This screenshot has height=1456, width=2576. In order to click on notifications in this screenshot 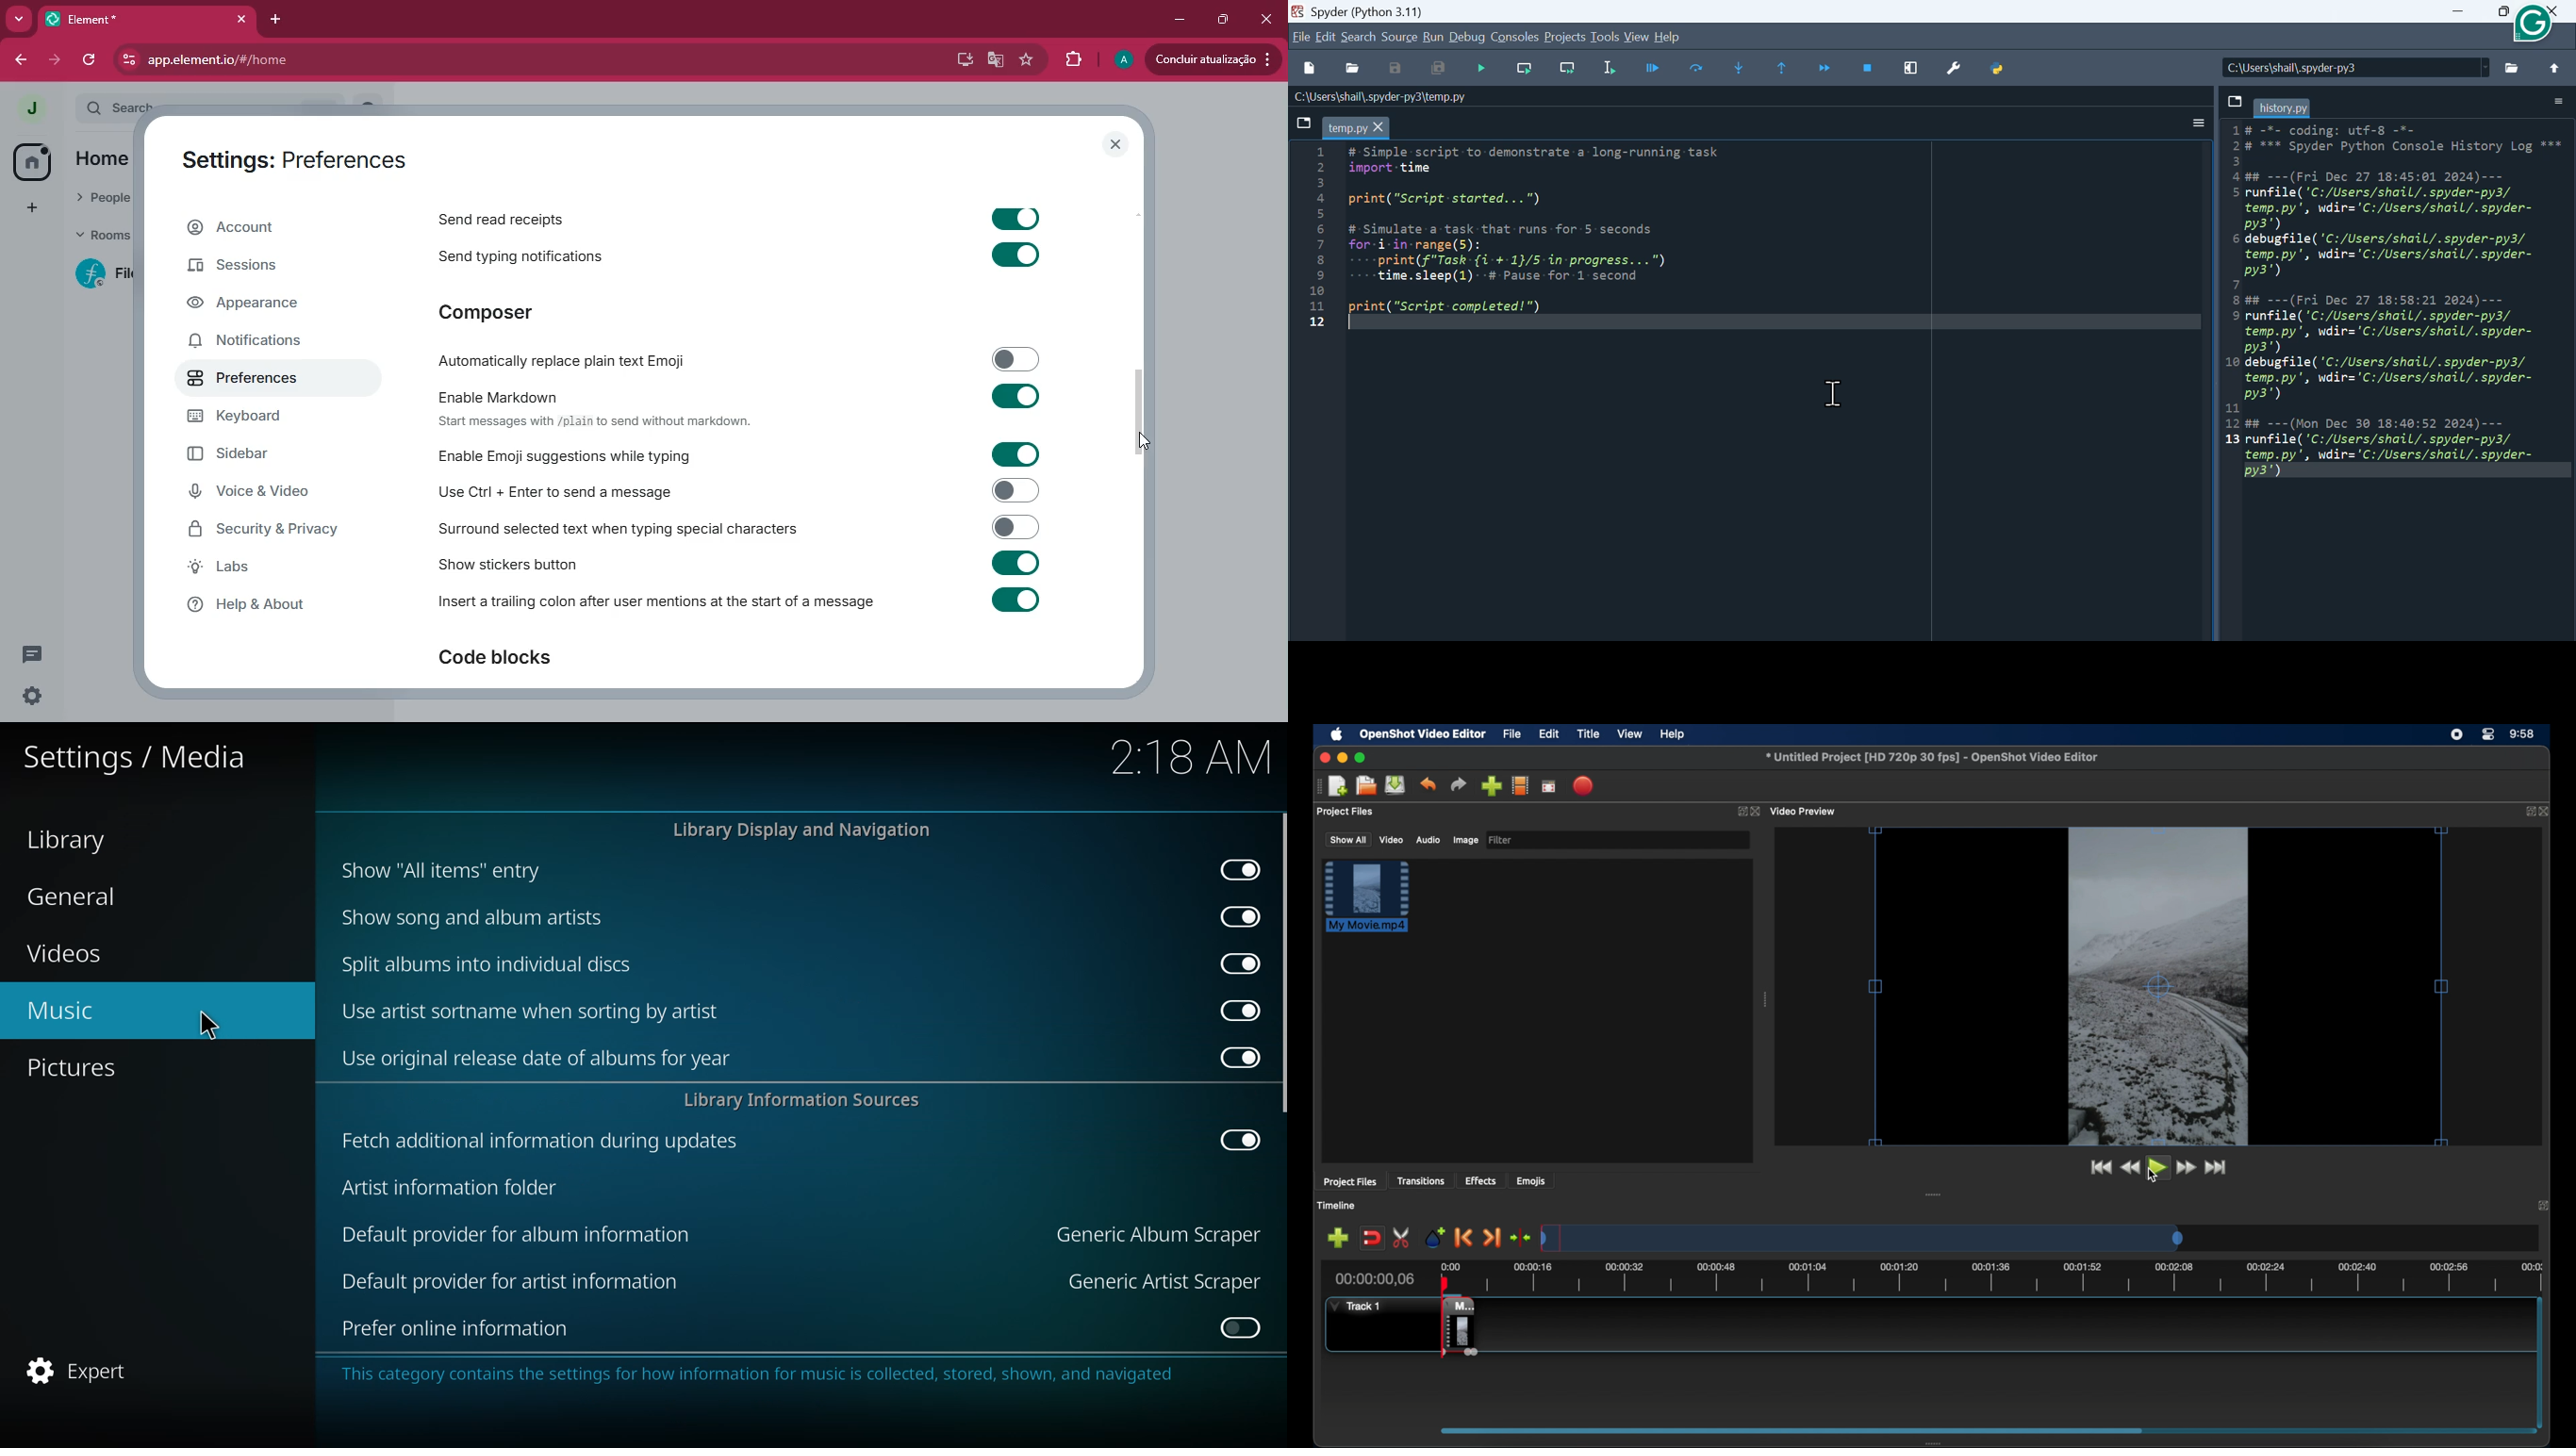, I will do `click(261, 344)`.